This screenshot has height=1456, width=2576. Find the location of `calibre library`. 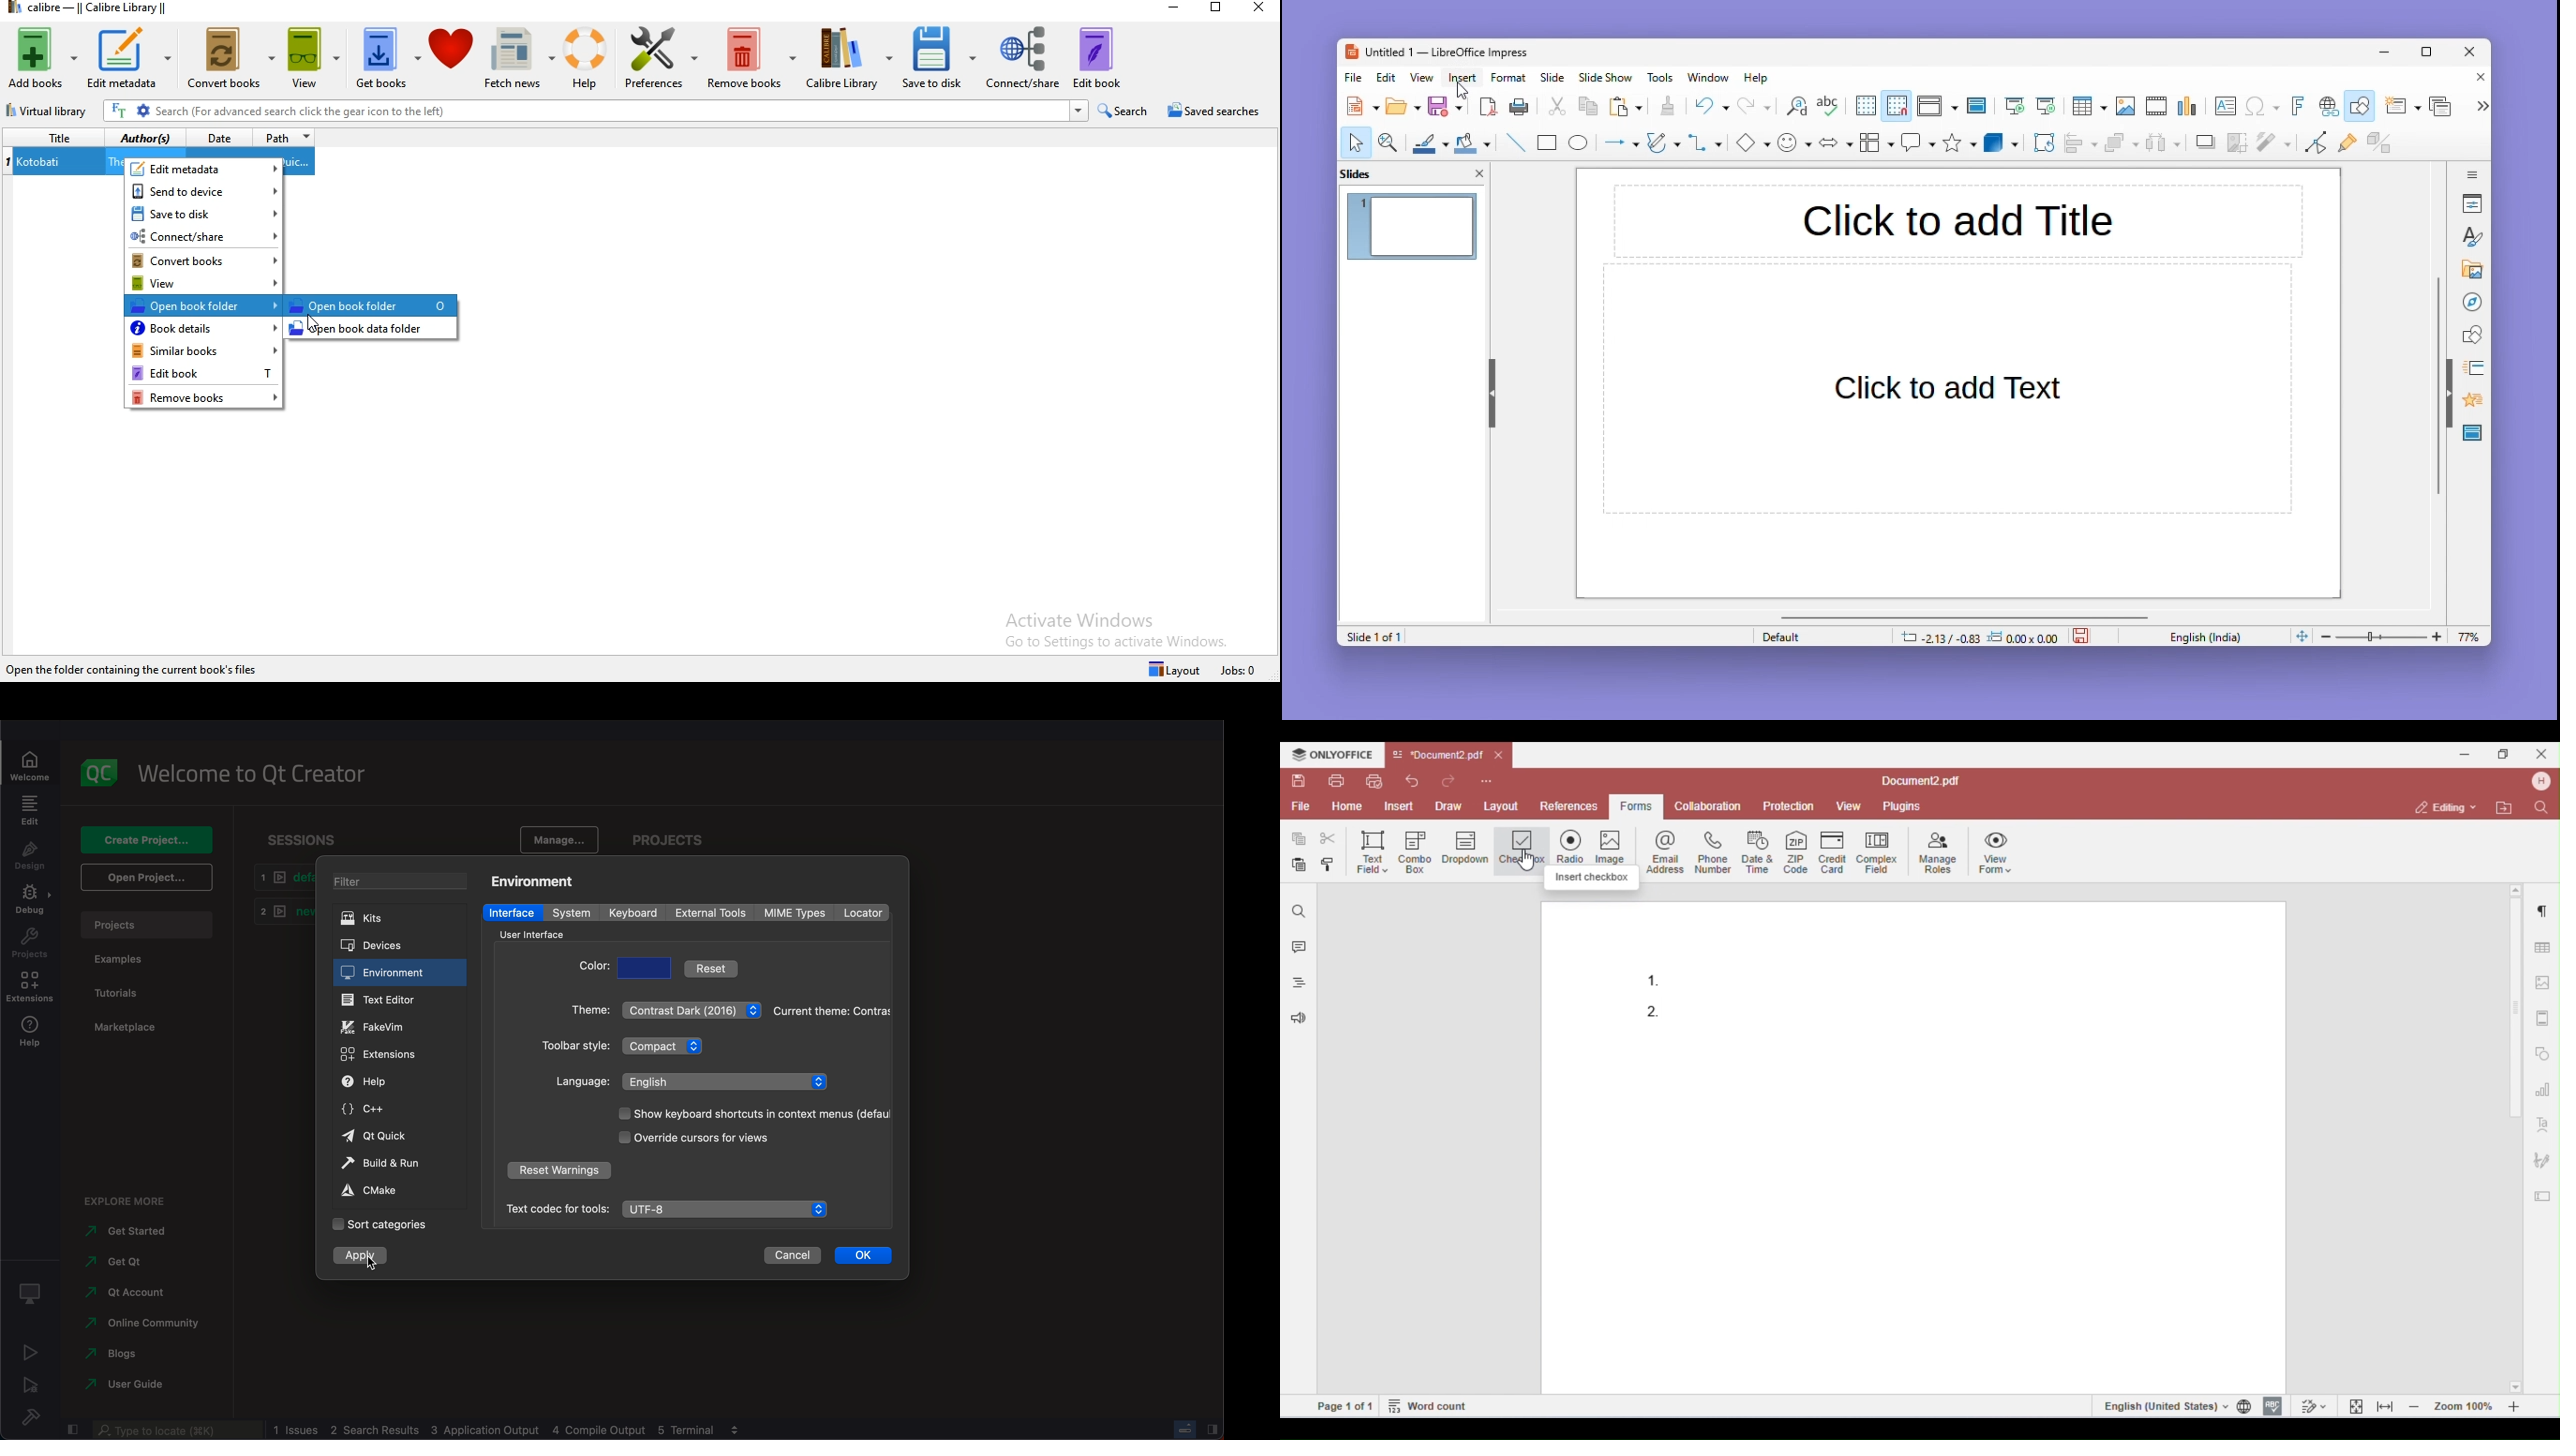

calibre library is located at coordinates (847, 61).